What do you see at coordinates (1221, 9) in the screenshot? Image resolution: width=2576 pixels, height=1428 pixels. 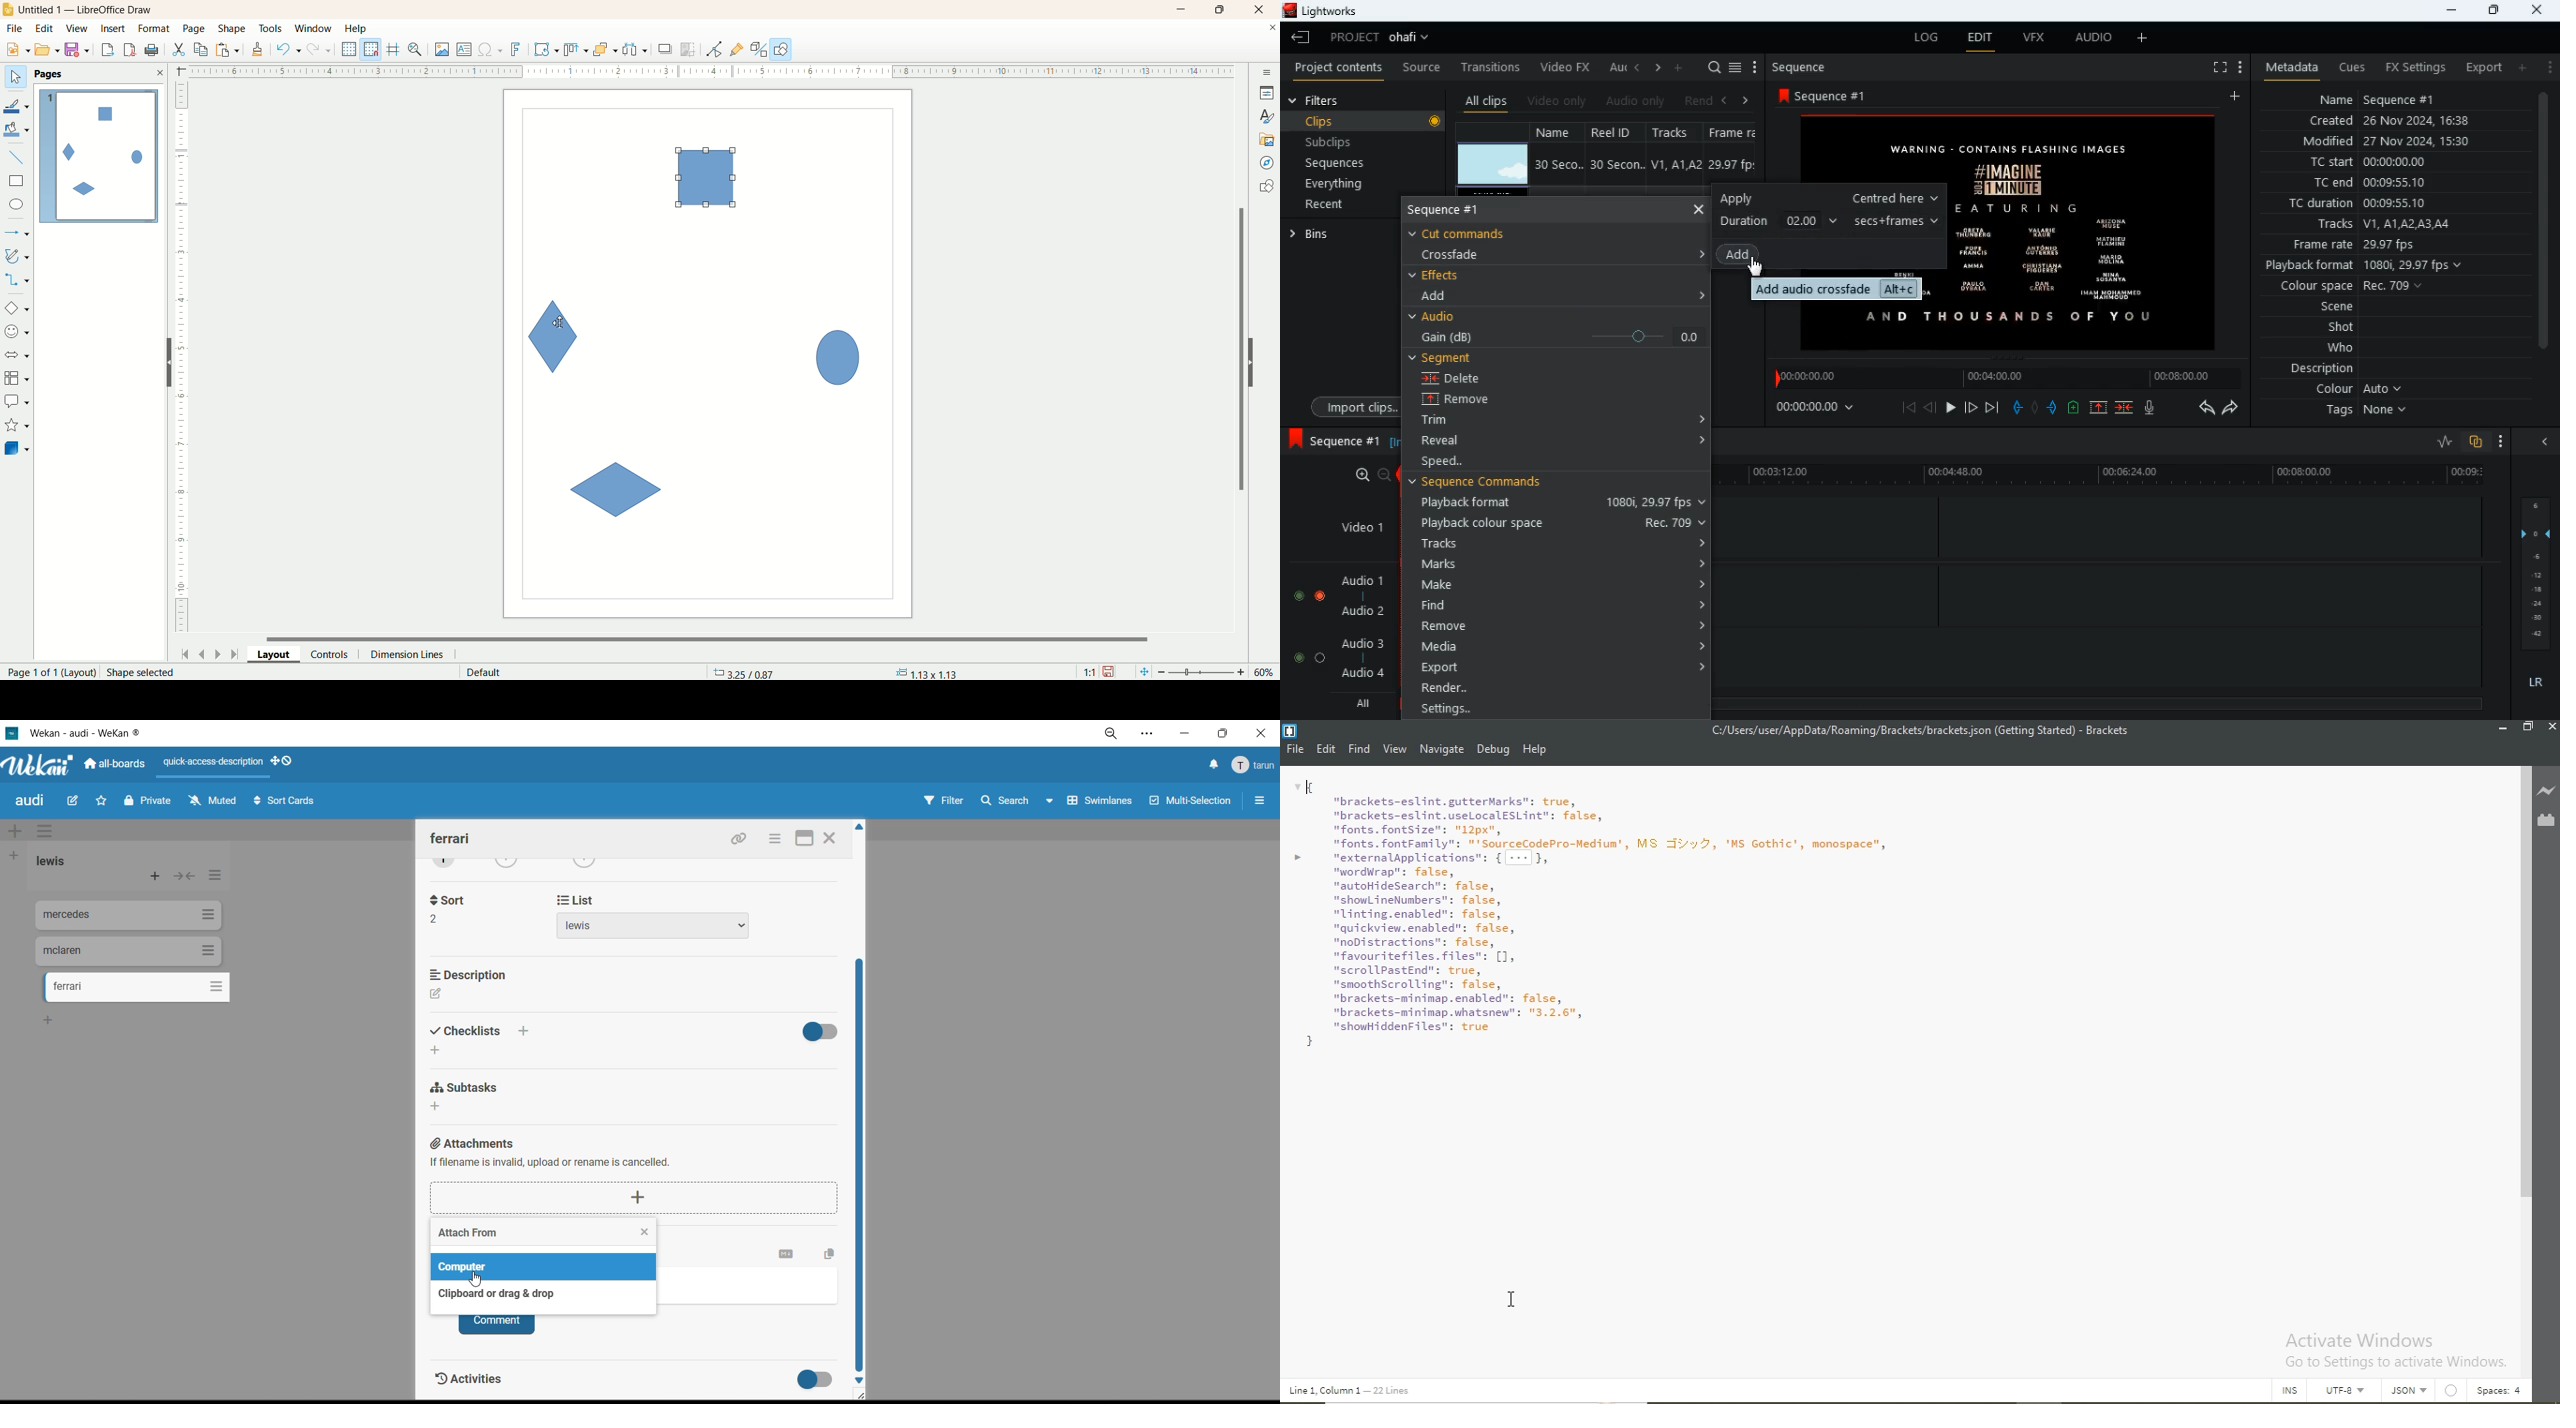 I see `maximize` at bounding box center [1221, 9].